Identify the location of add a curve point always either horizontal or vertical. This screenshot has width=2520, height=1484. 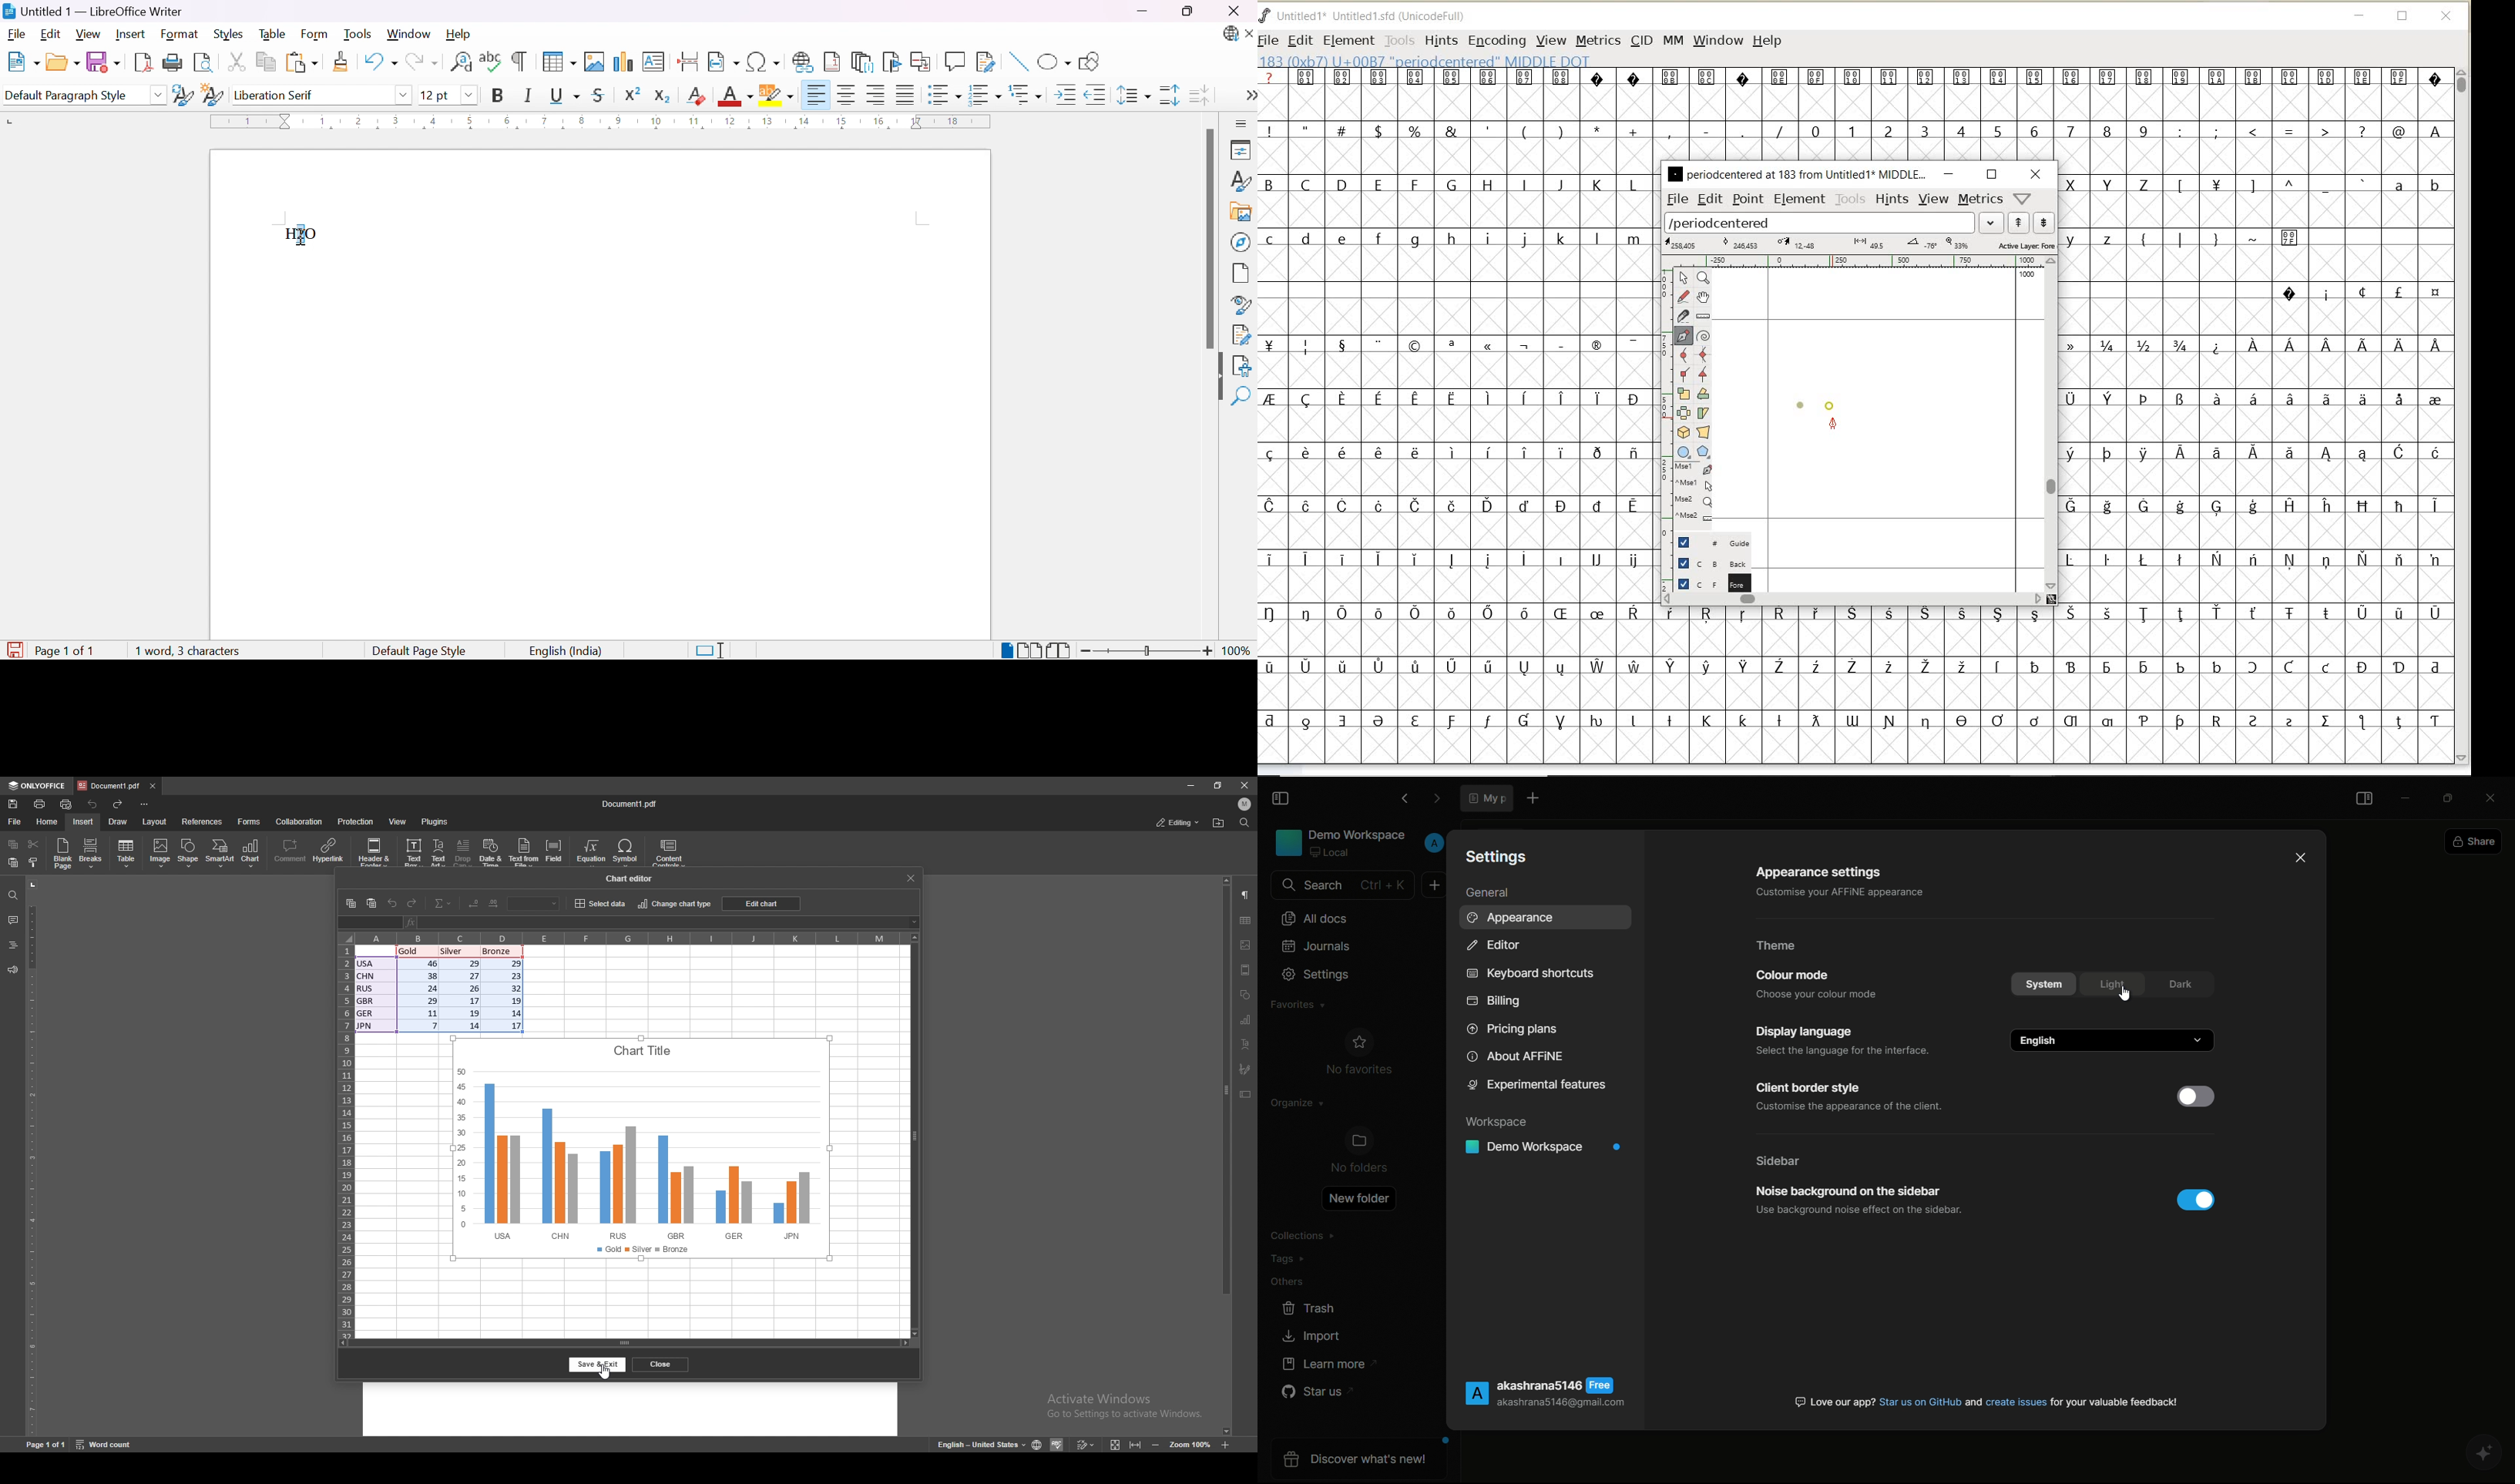
(1703, 353).